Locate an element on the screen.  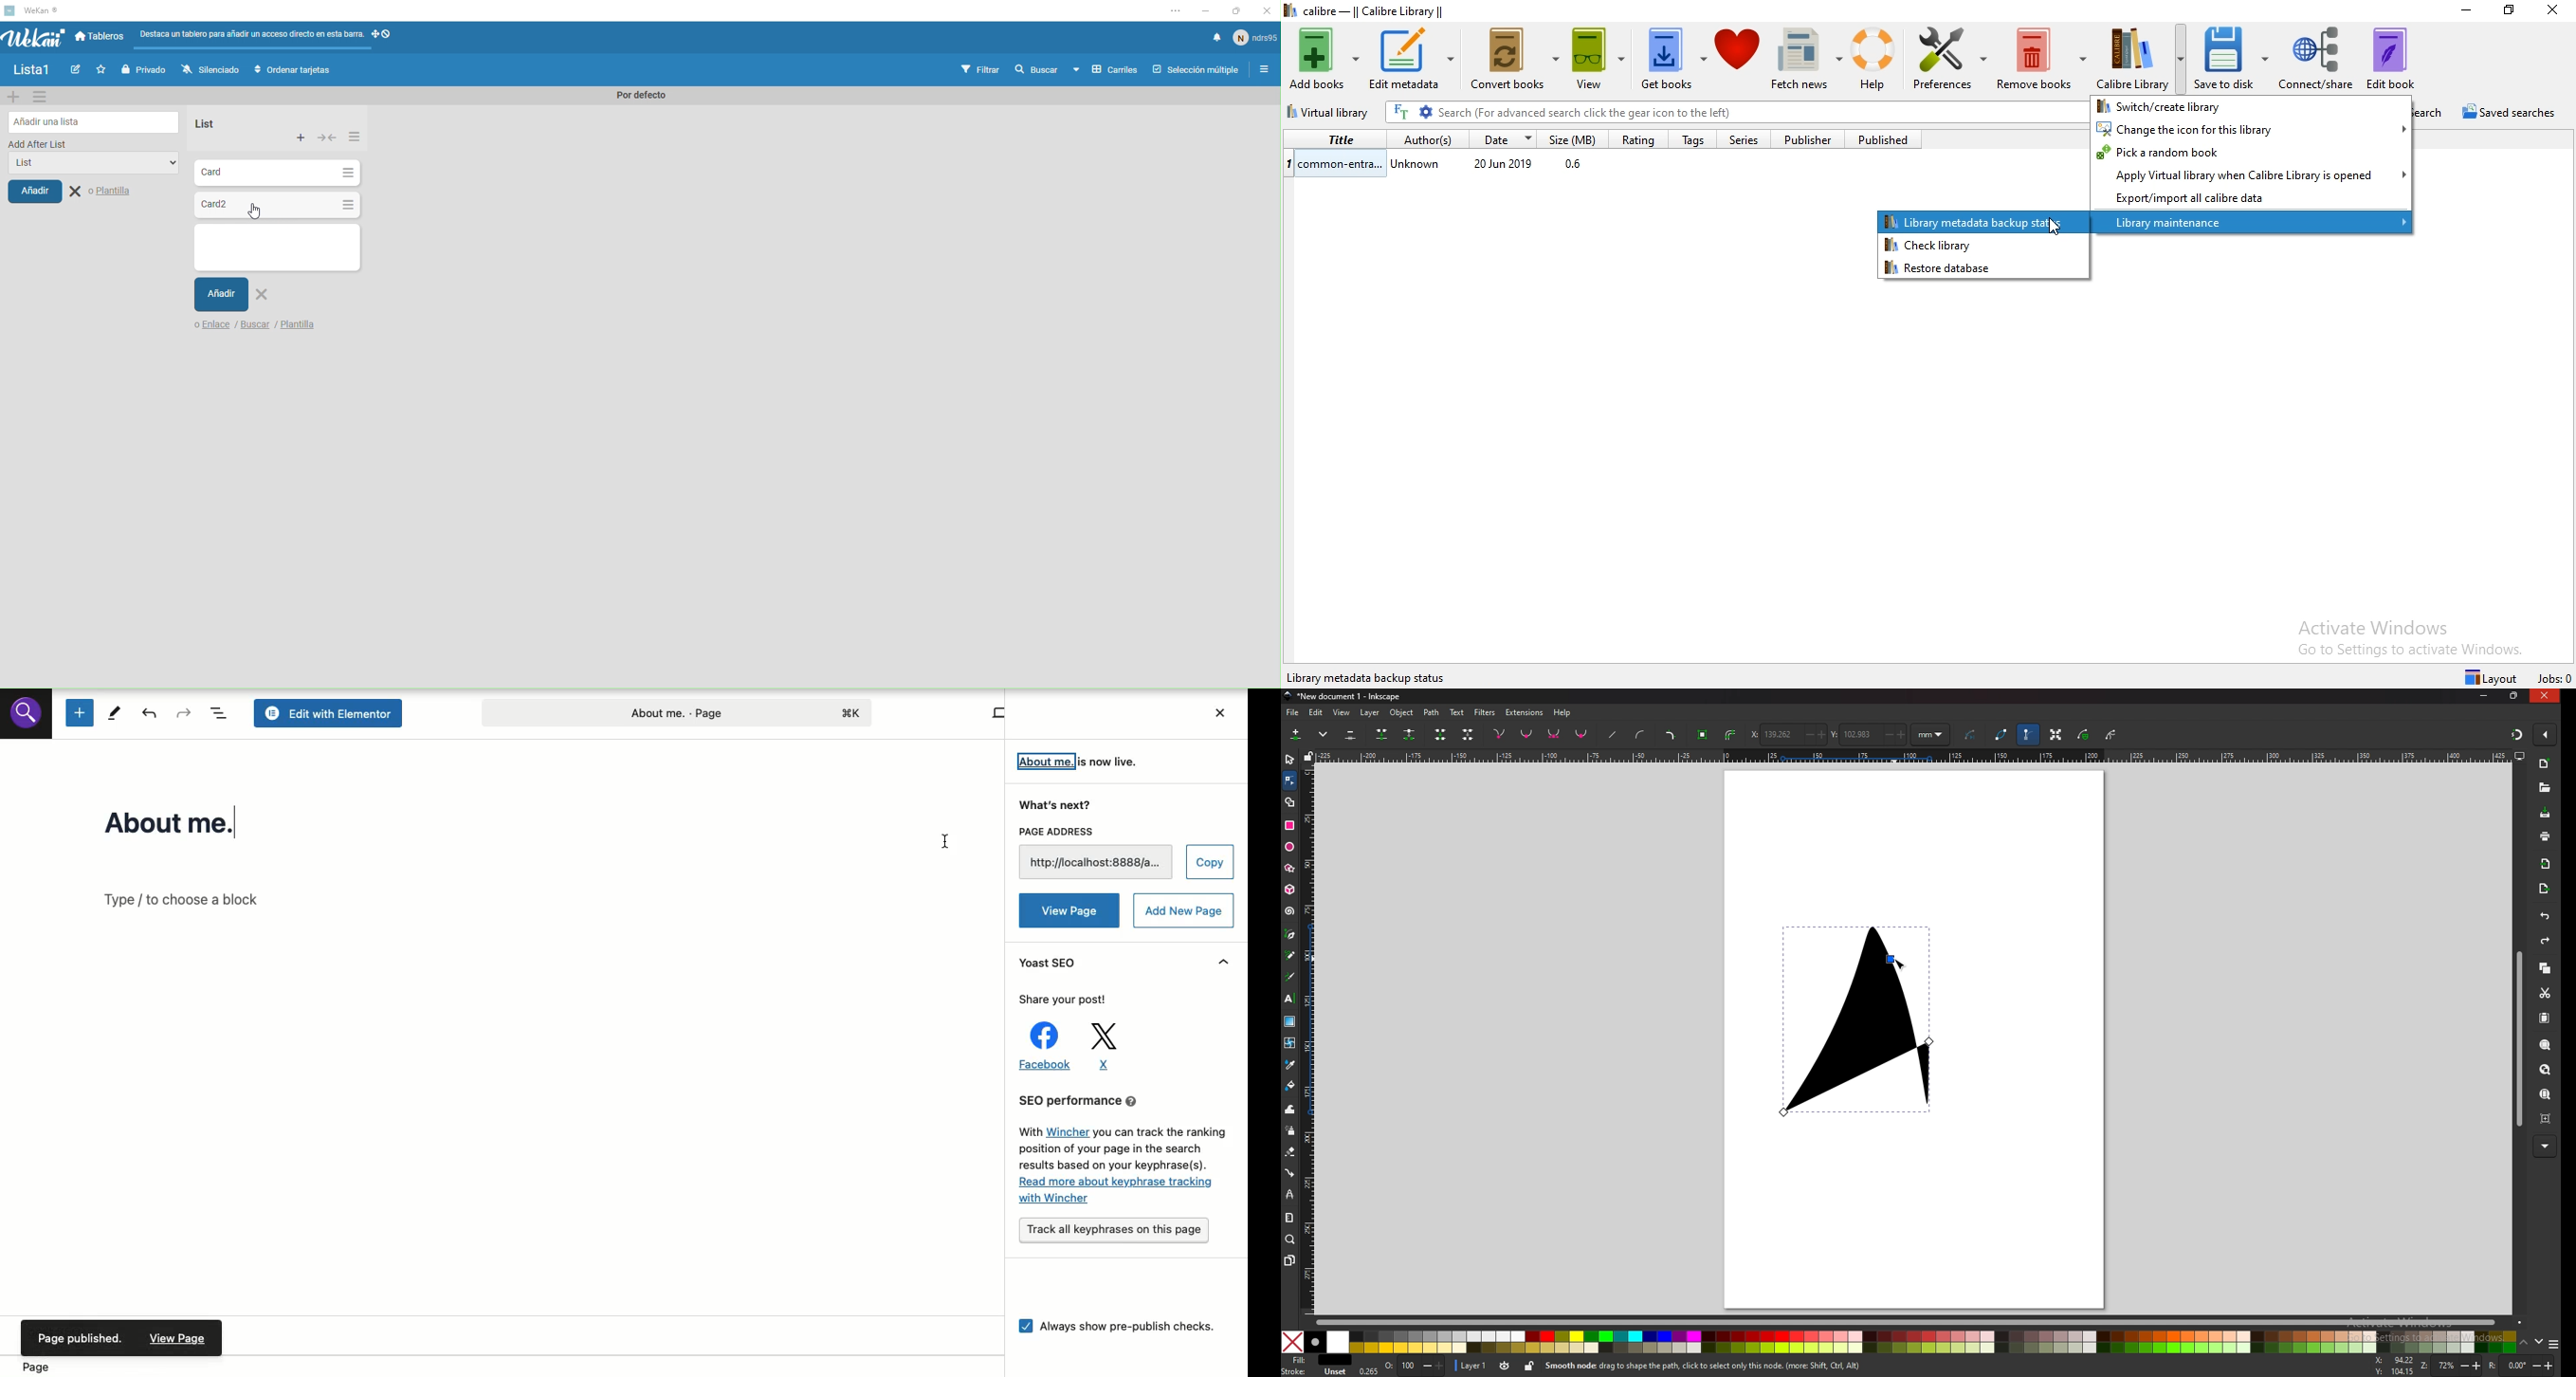
zoom drawing is located at coordinates (2547, 1070).